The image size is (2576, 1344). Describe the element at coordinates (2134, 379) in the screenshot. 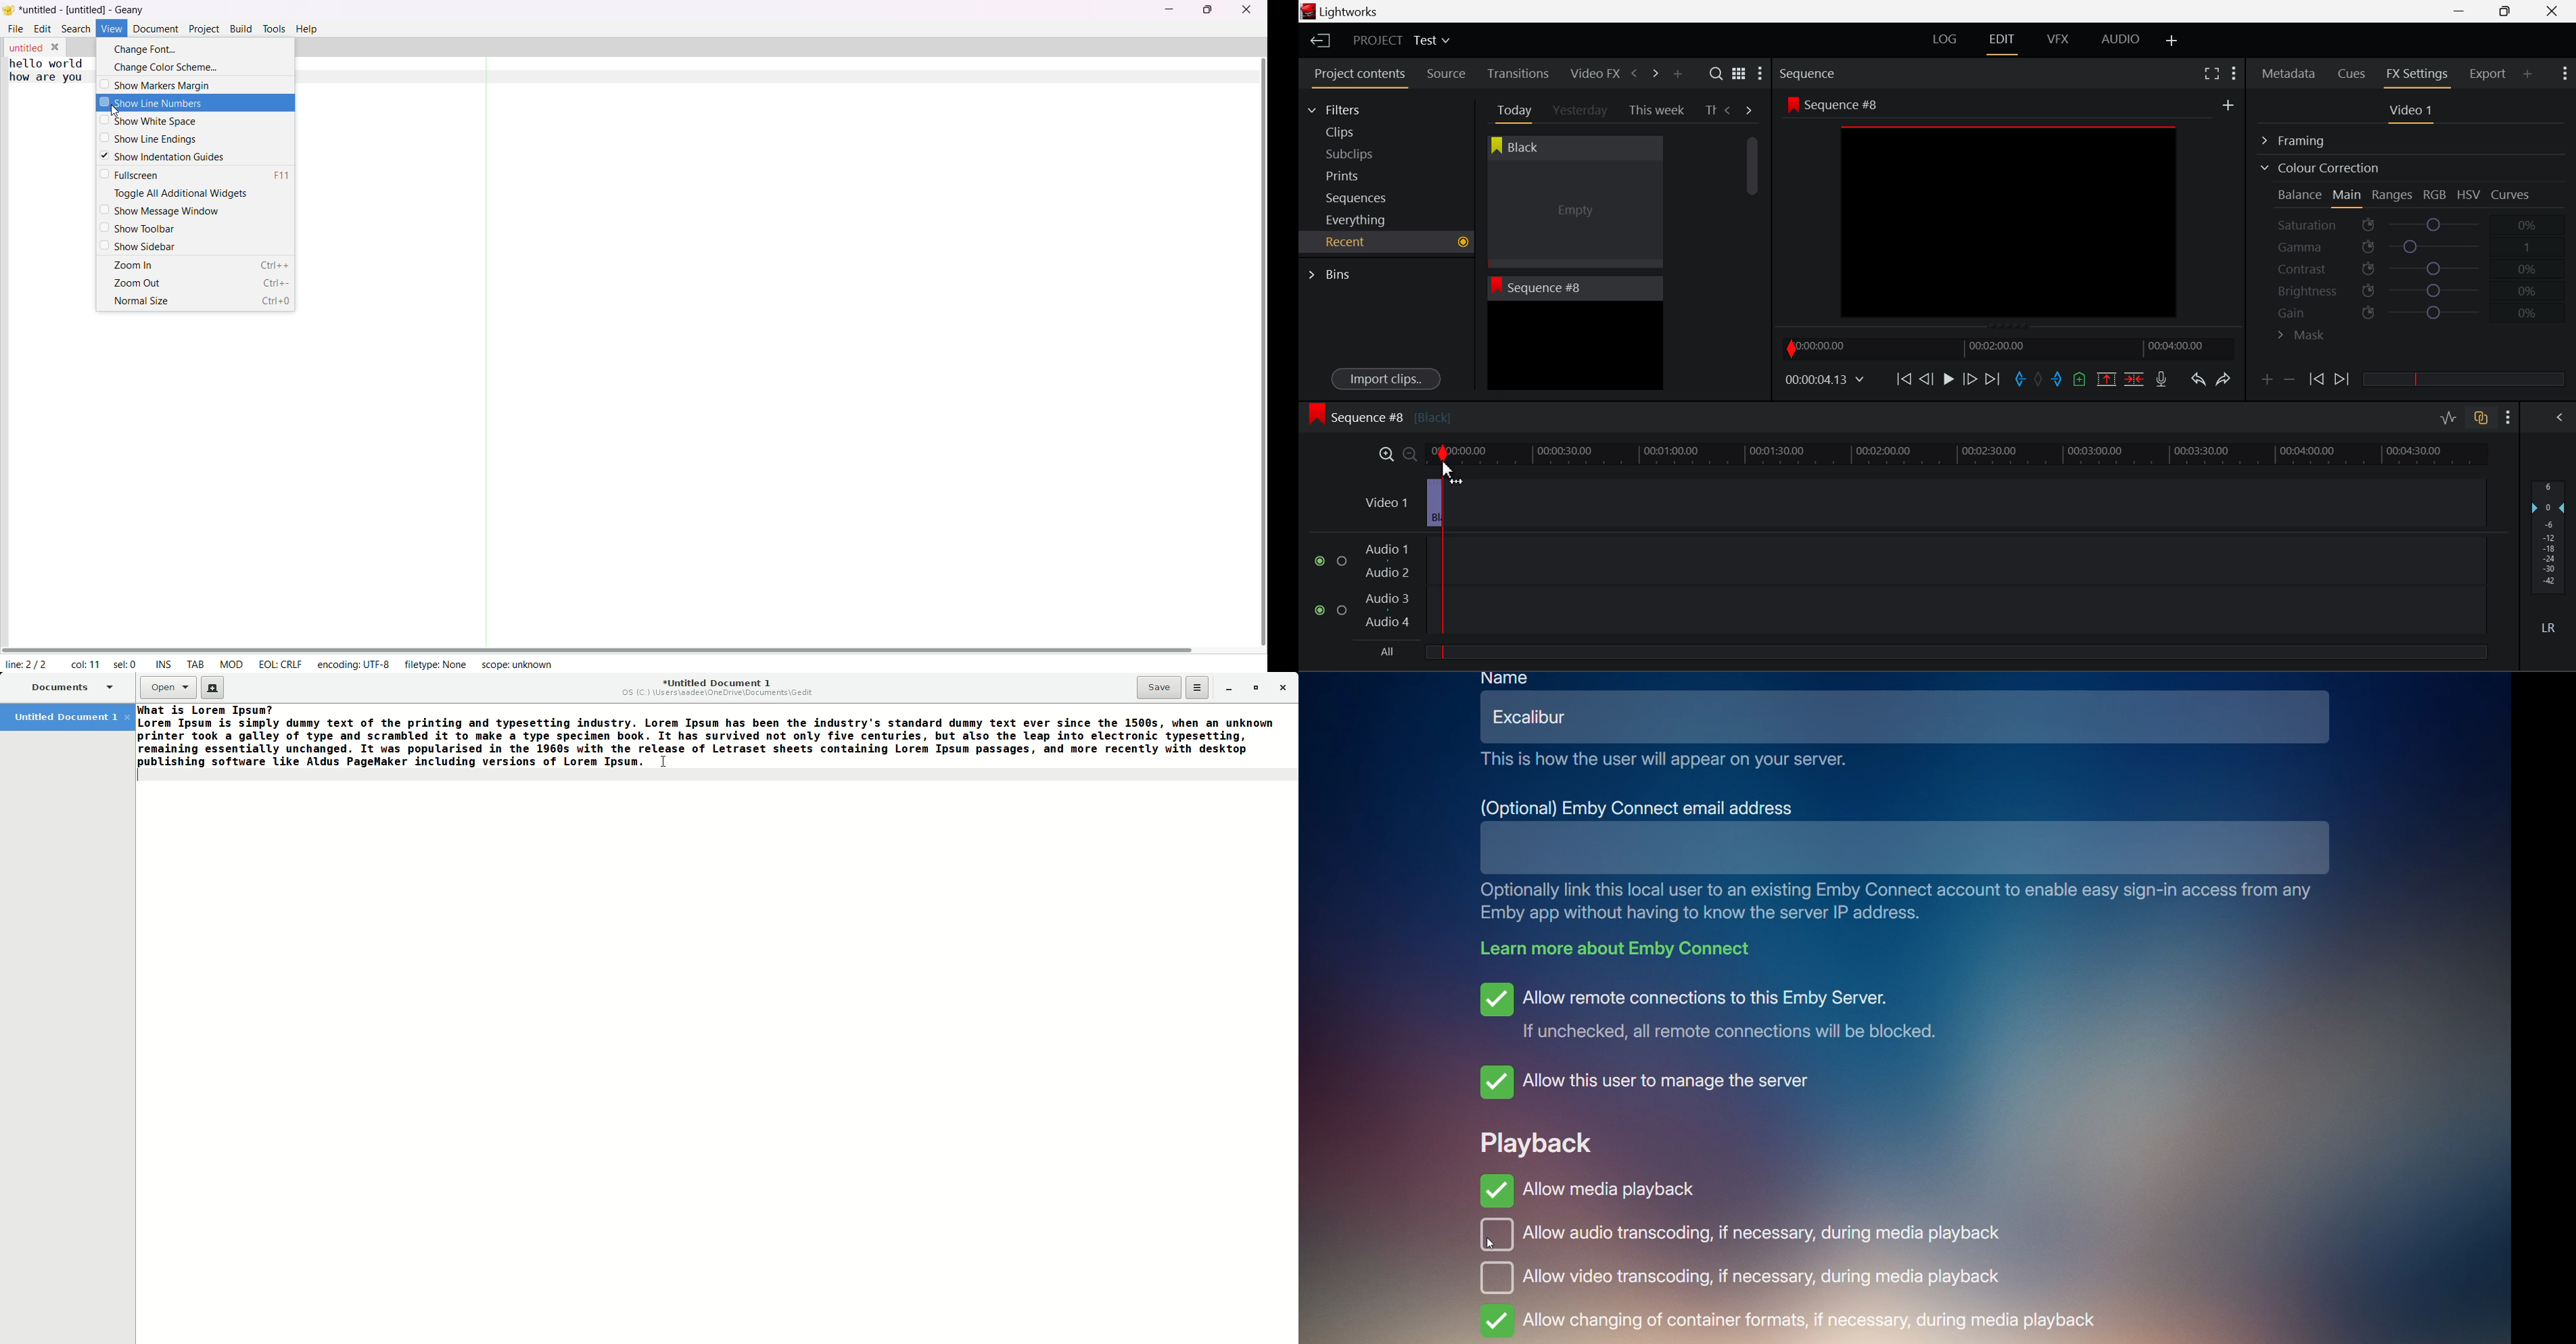

I see `Delete/Cut` at that location.